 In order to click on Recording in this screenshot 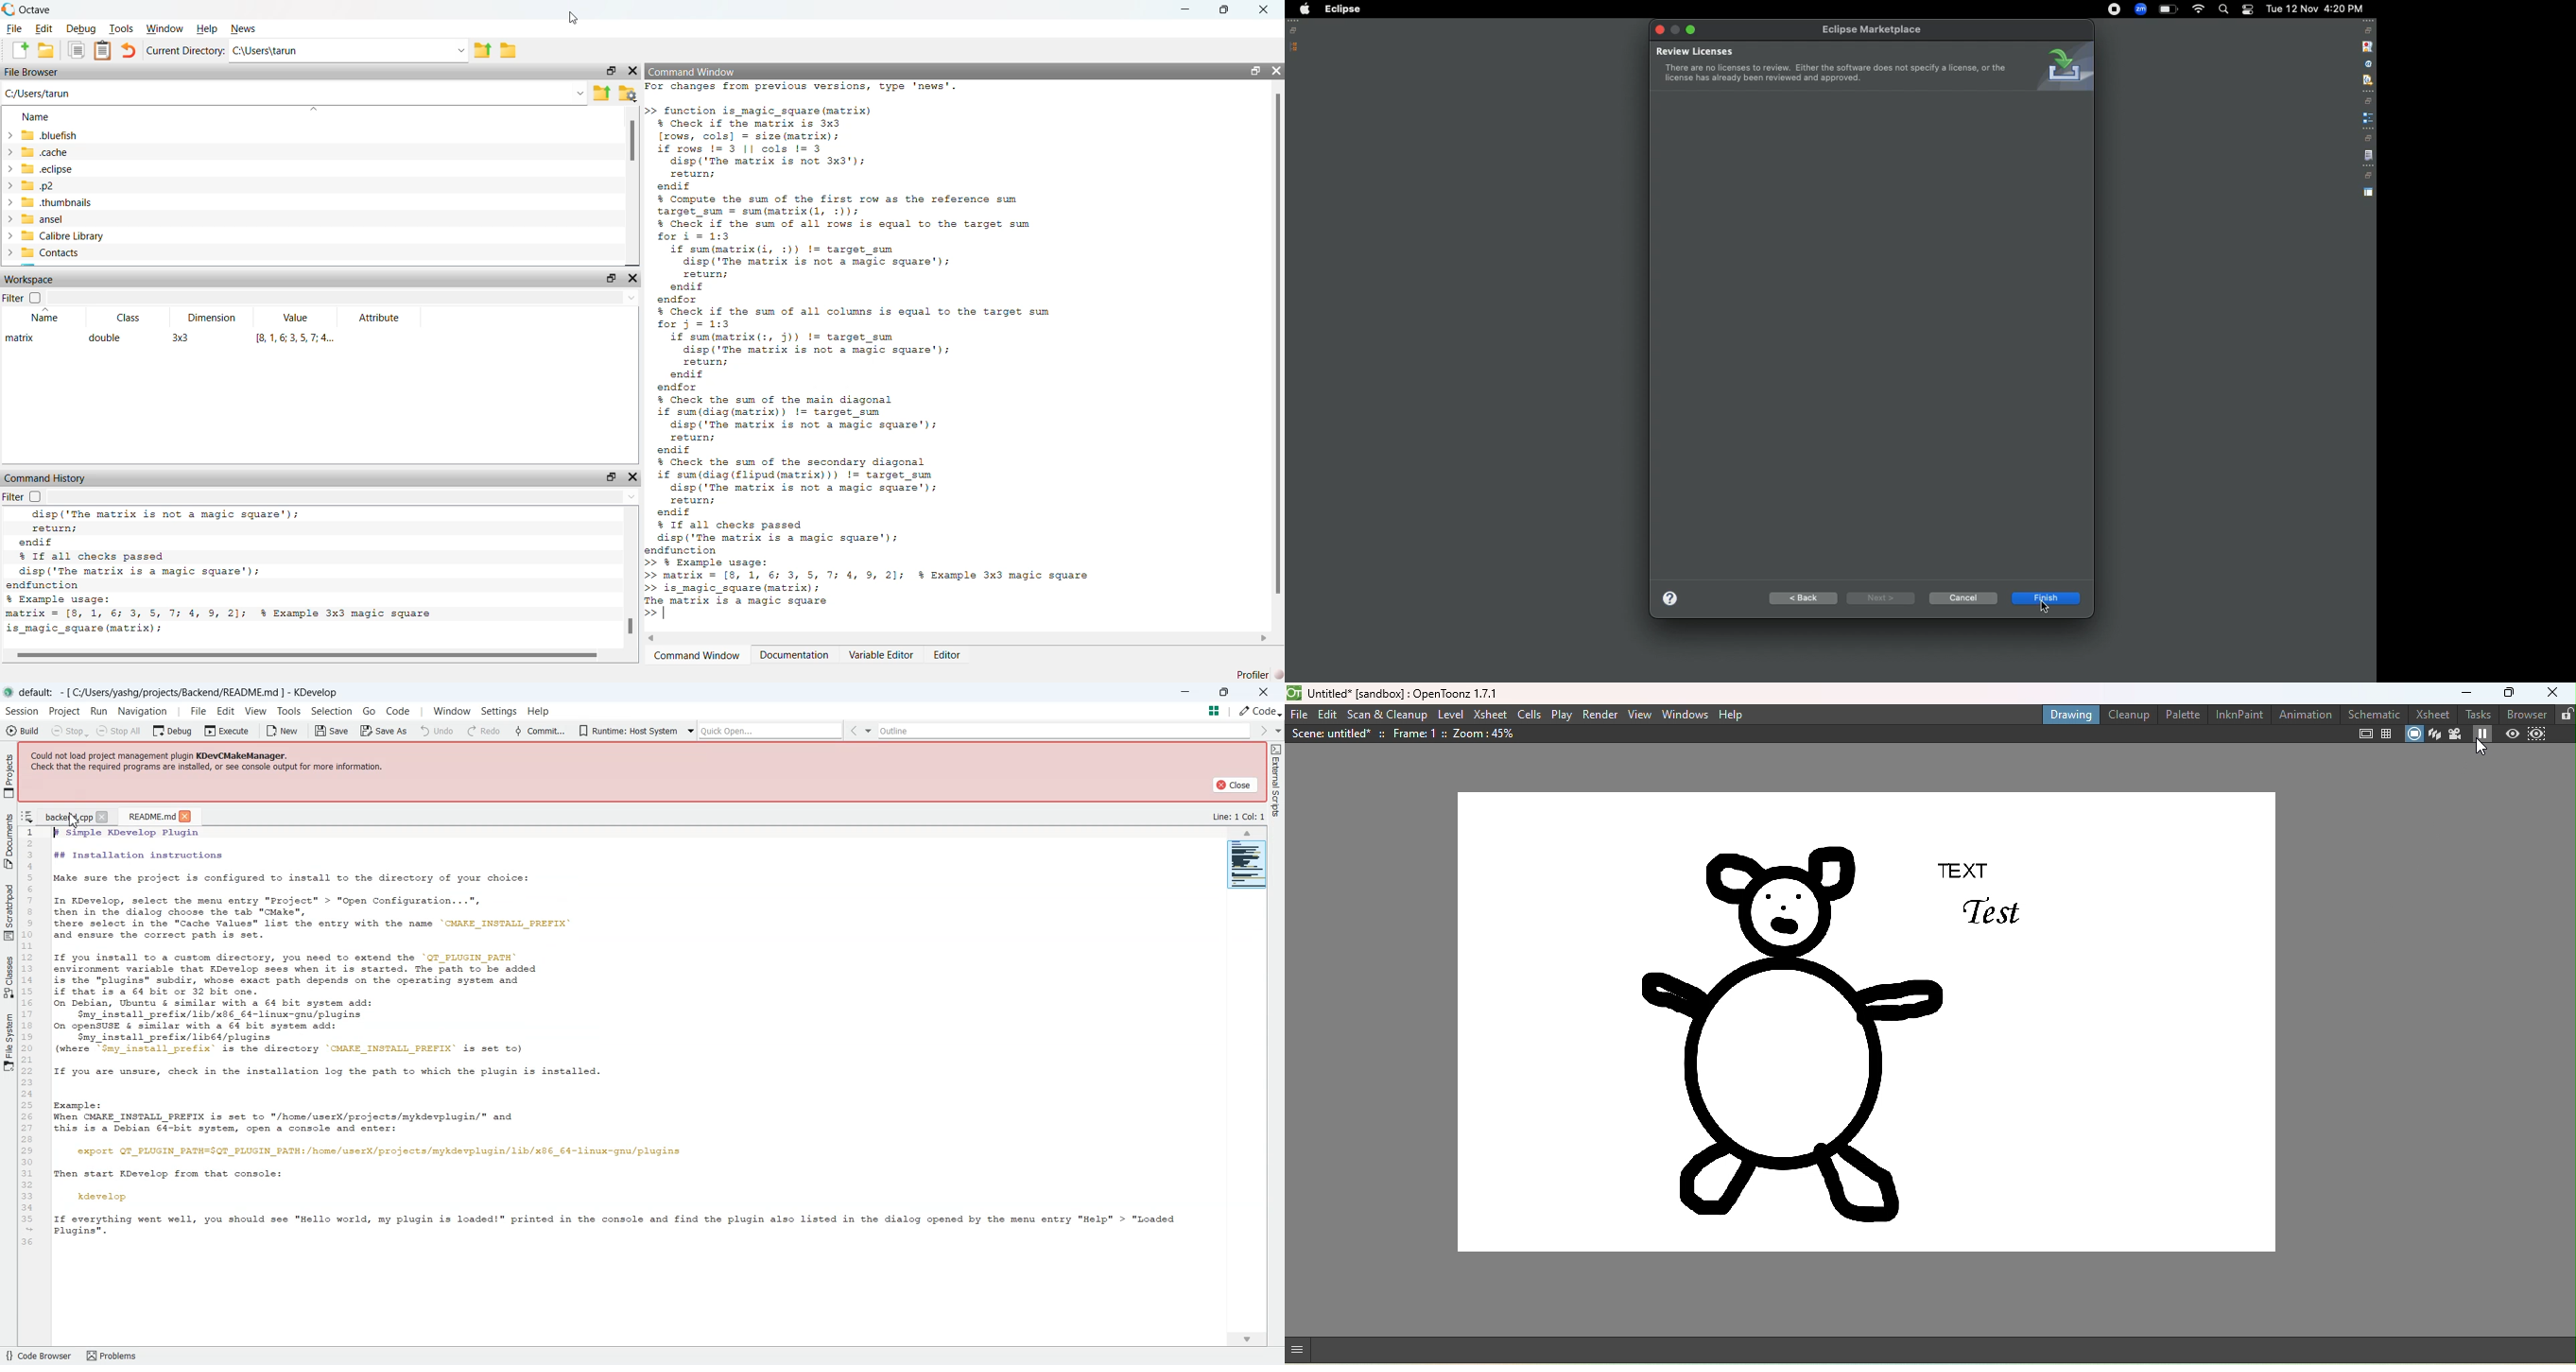, I will do `click(2114, 11)`.